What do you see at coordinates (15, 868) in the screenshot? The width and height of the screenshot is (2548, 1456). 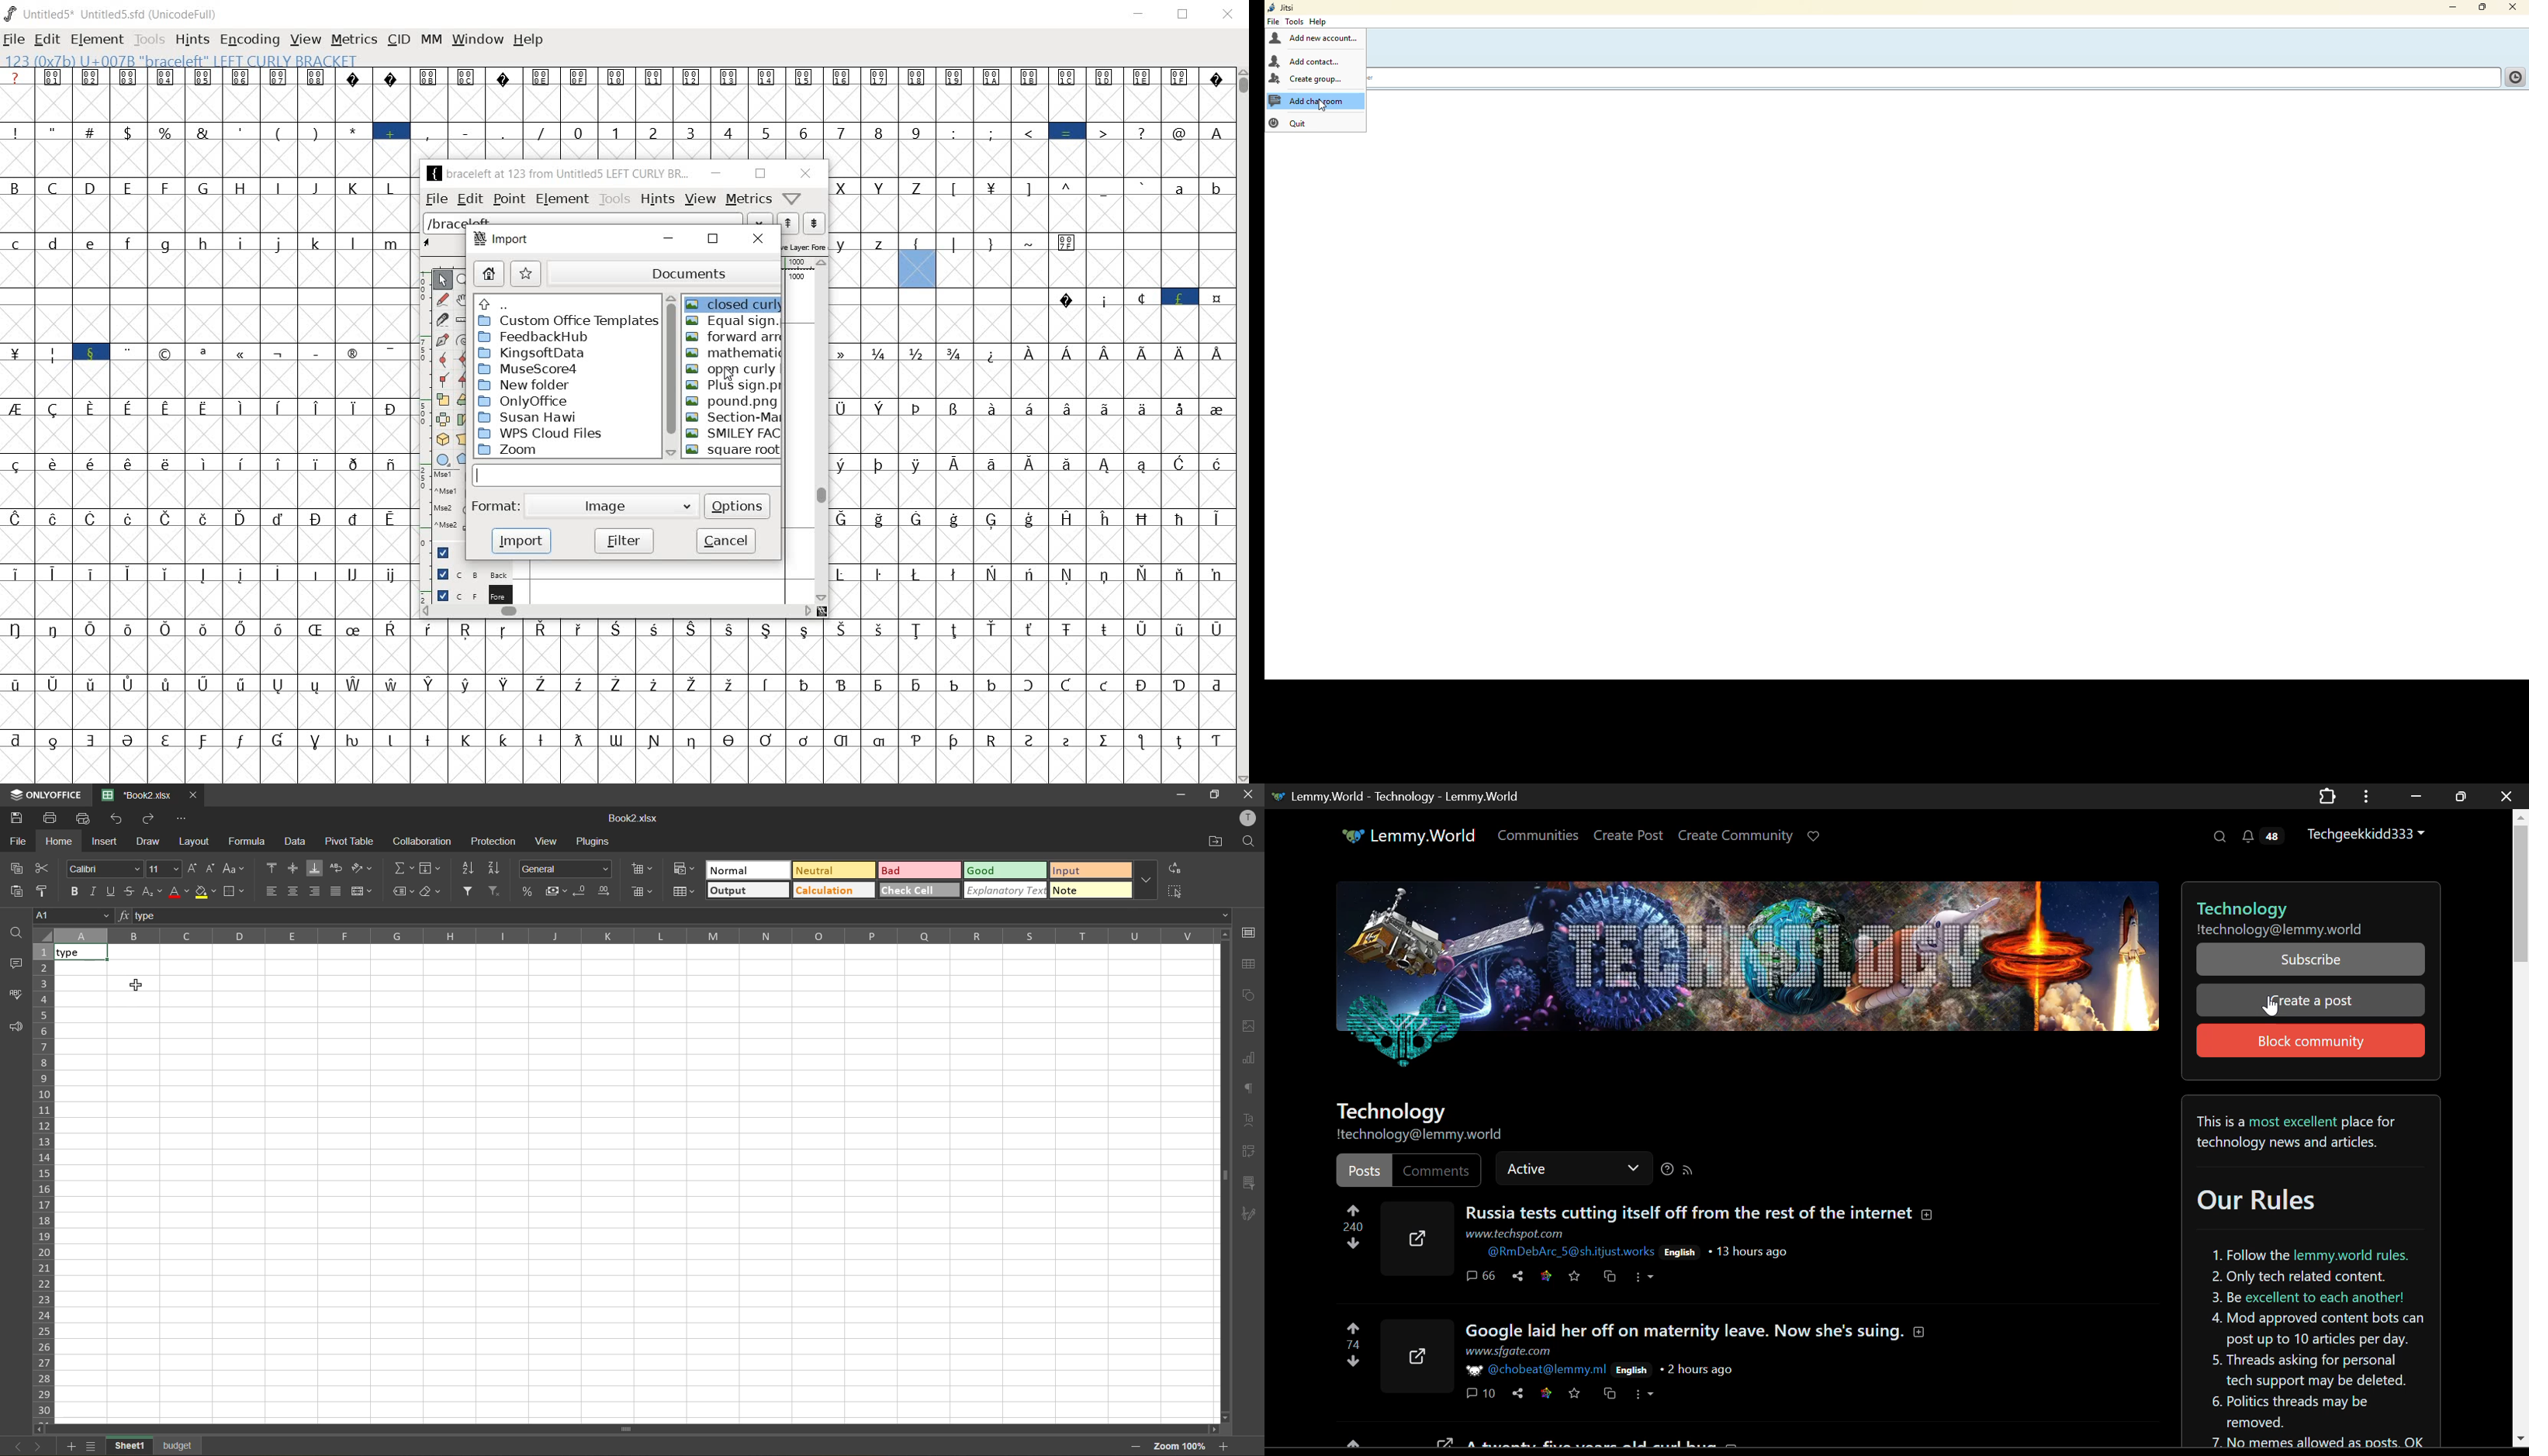 I see `copy` at bounding box center [15, 868].